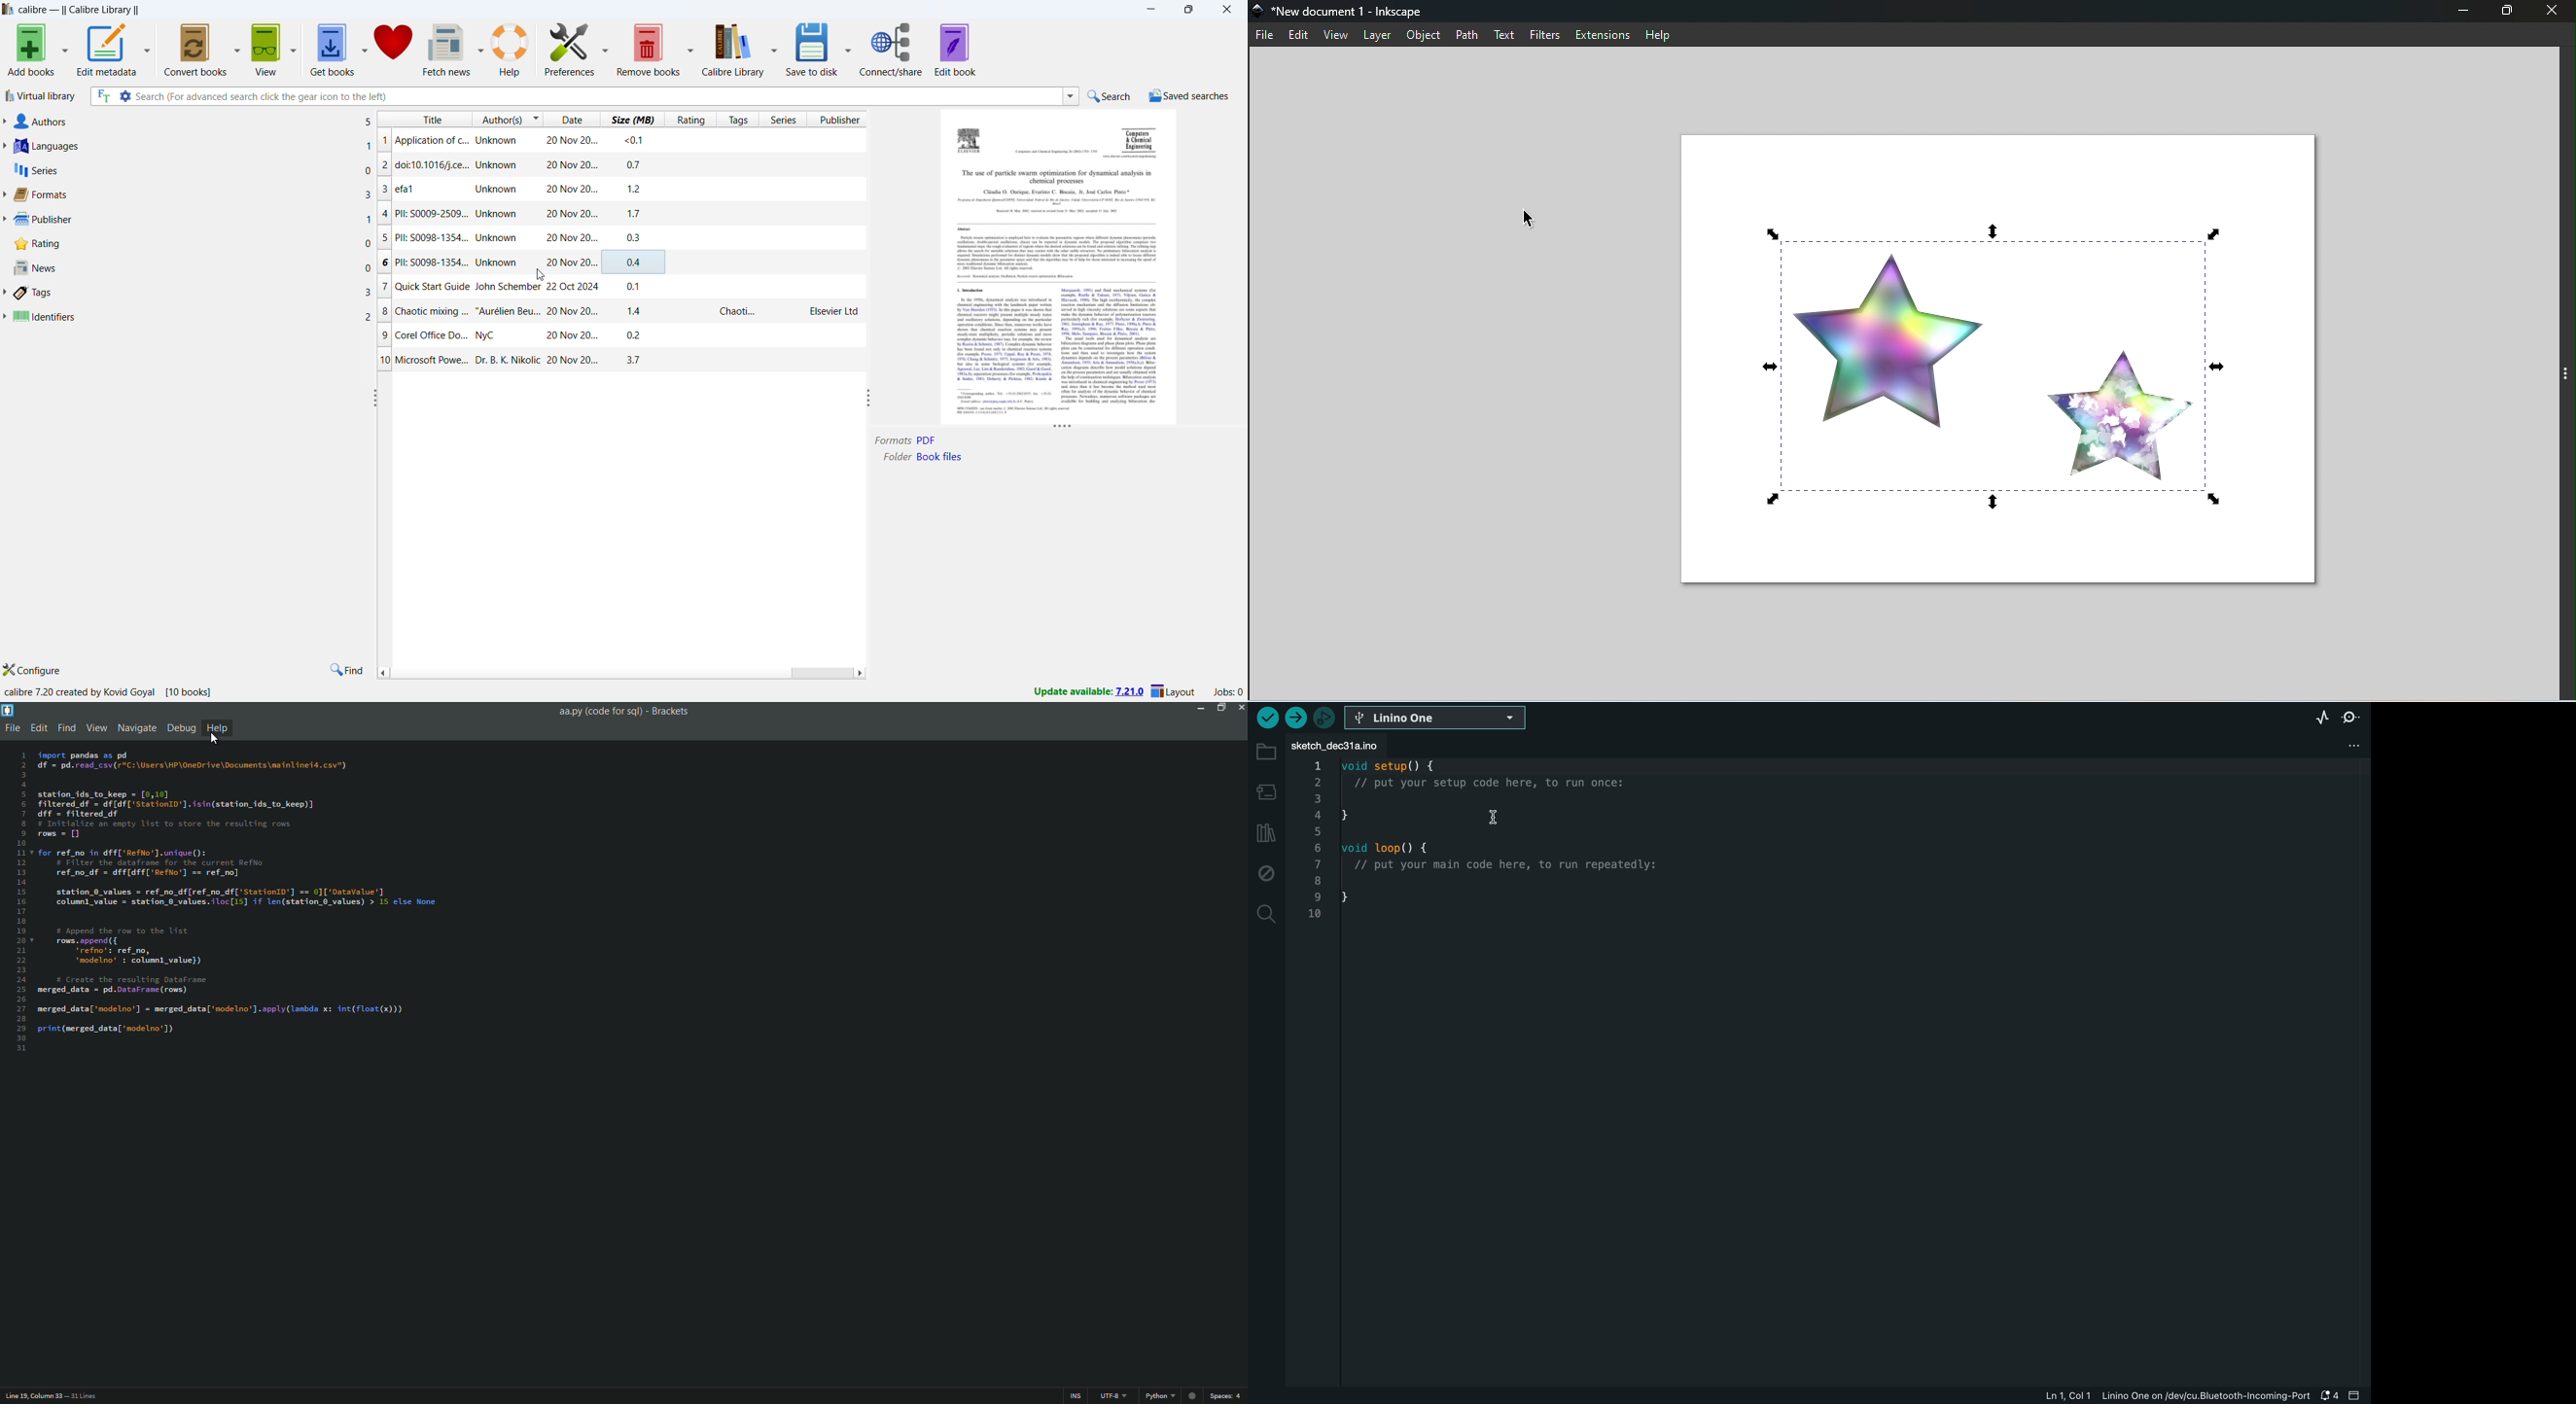 This screenshot has height=1428, width=2576. Describe the element at coordinates (148, 47) in the screenshot. I see `edit metadata options` at that location.